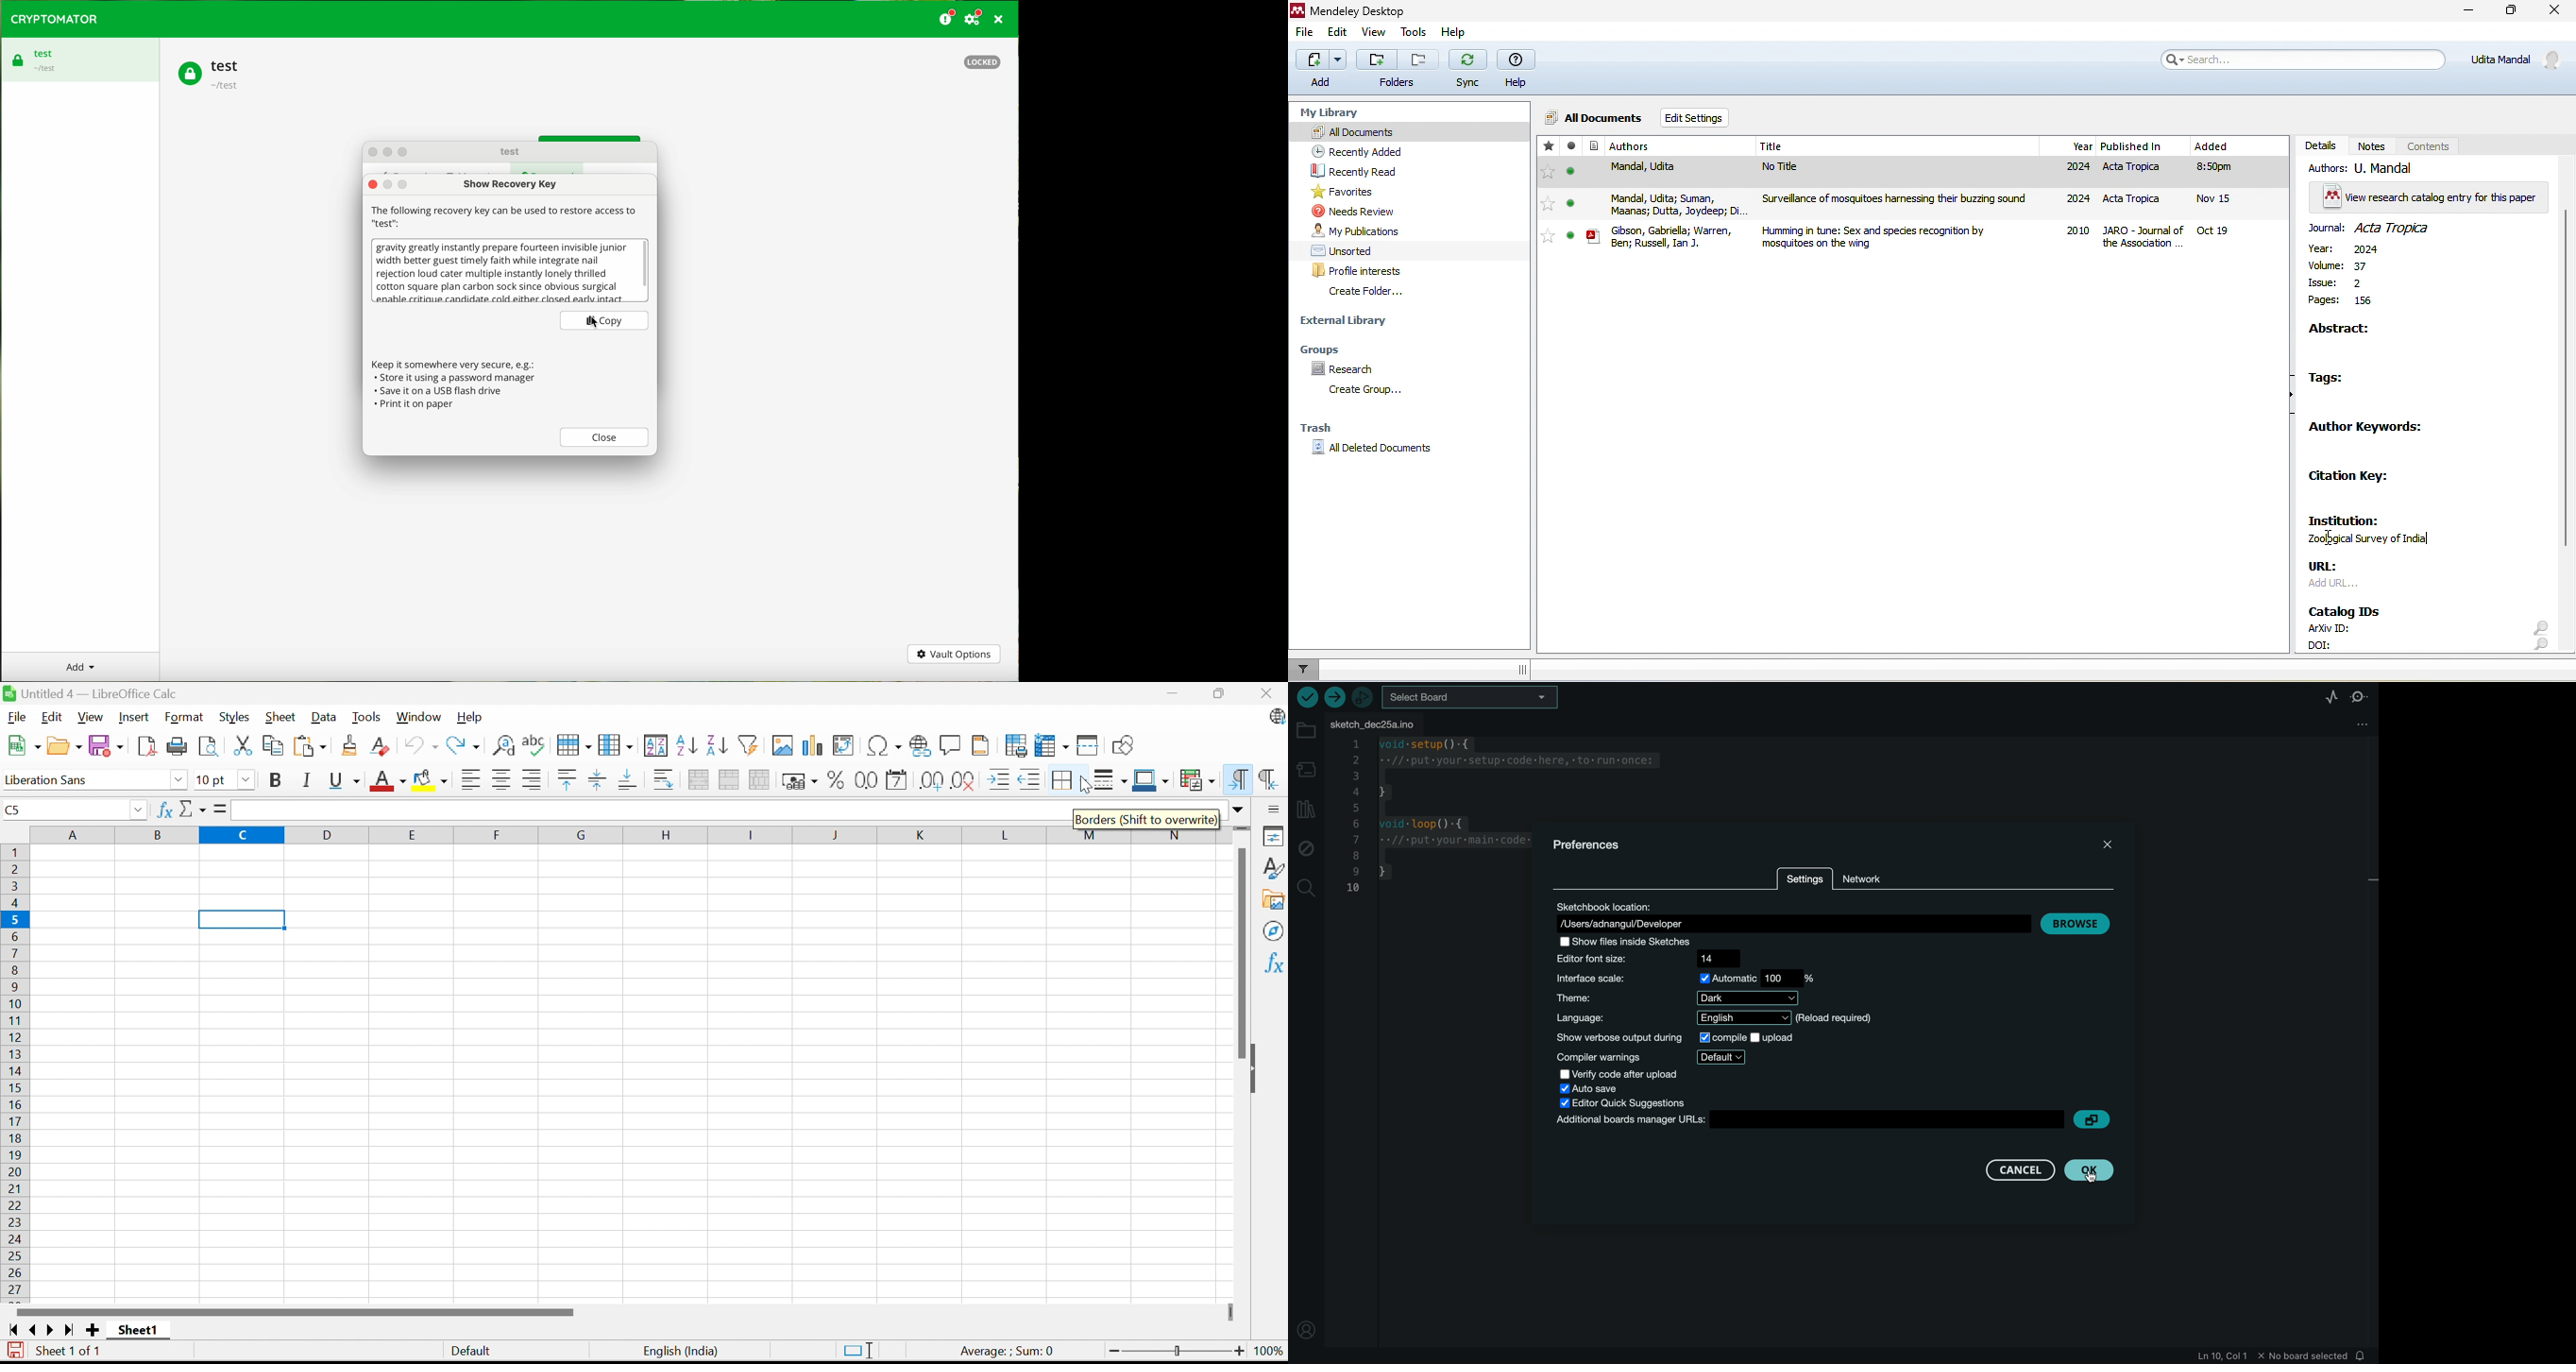 The height and width of the screenshot is (1372, 2576). Describe the element at coordinates (2076, 168) in the screenshot. I see `2024` at that location.